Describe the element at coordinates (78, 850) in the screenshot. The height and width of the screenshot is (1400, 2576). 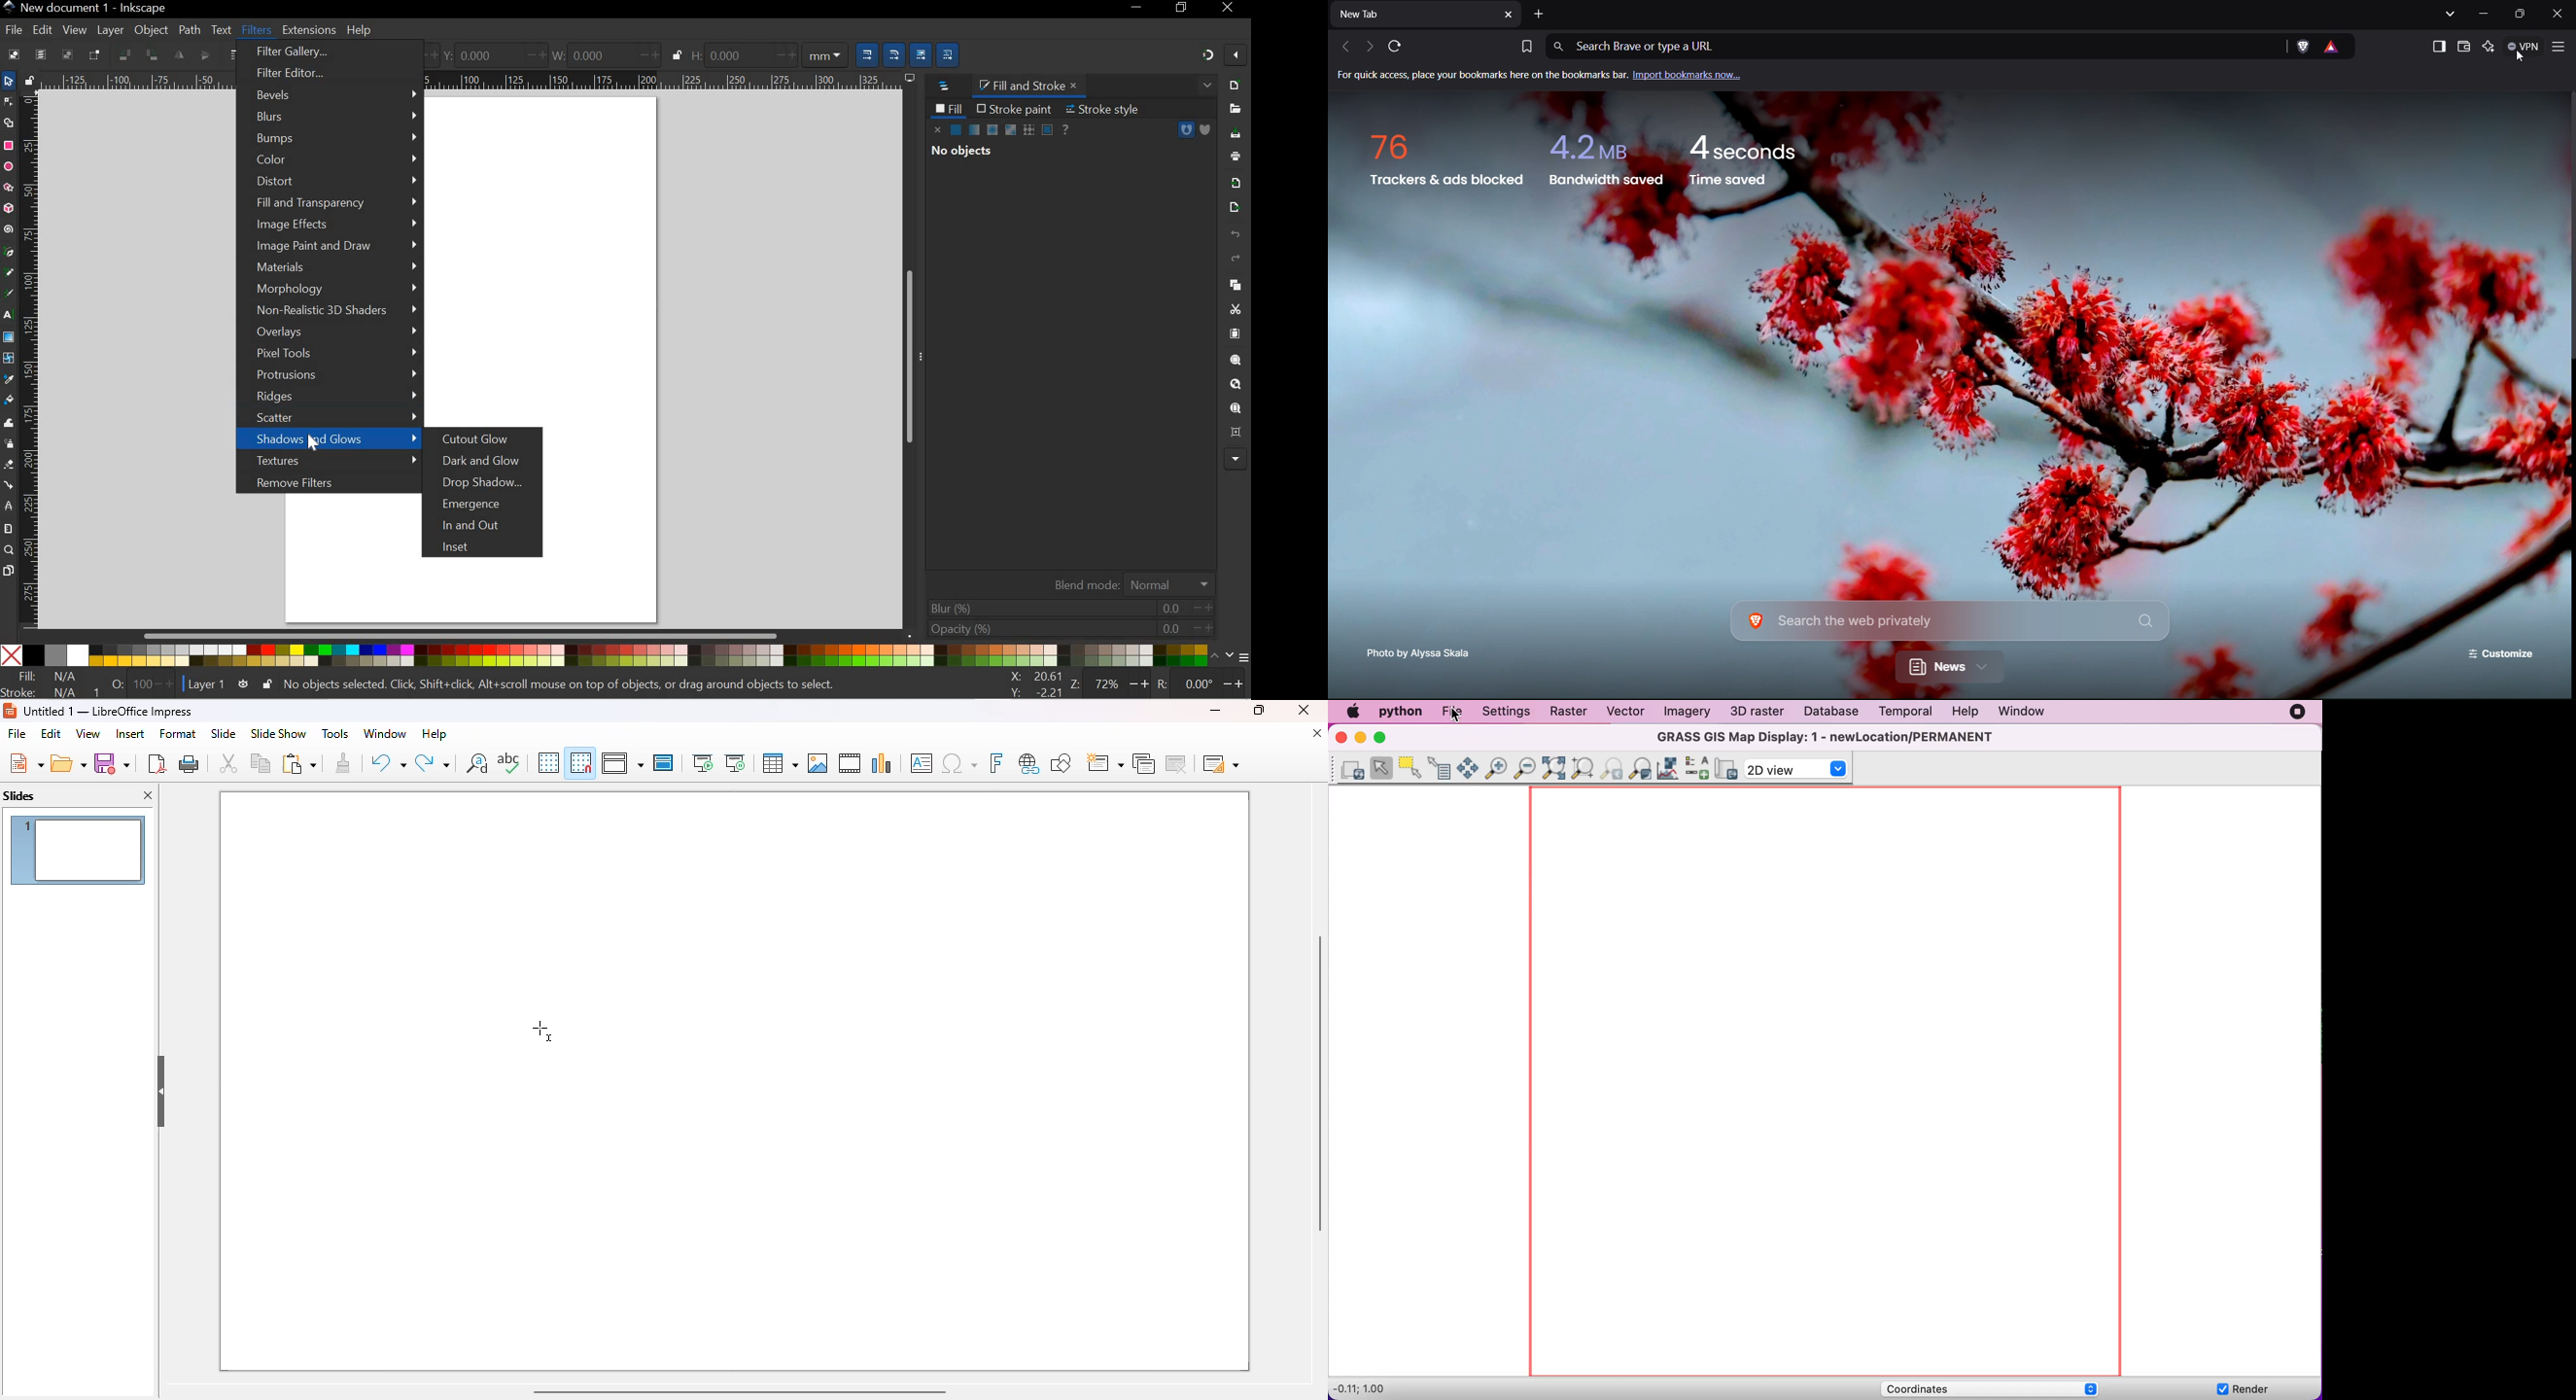
I see `slide 1` at that location.